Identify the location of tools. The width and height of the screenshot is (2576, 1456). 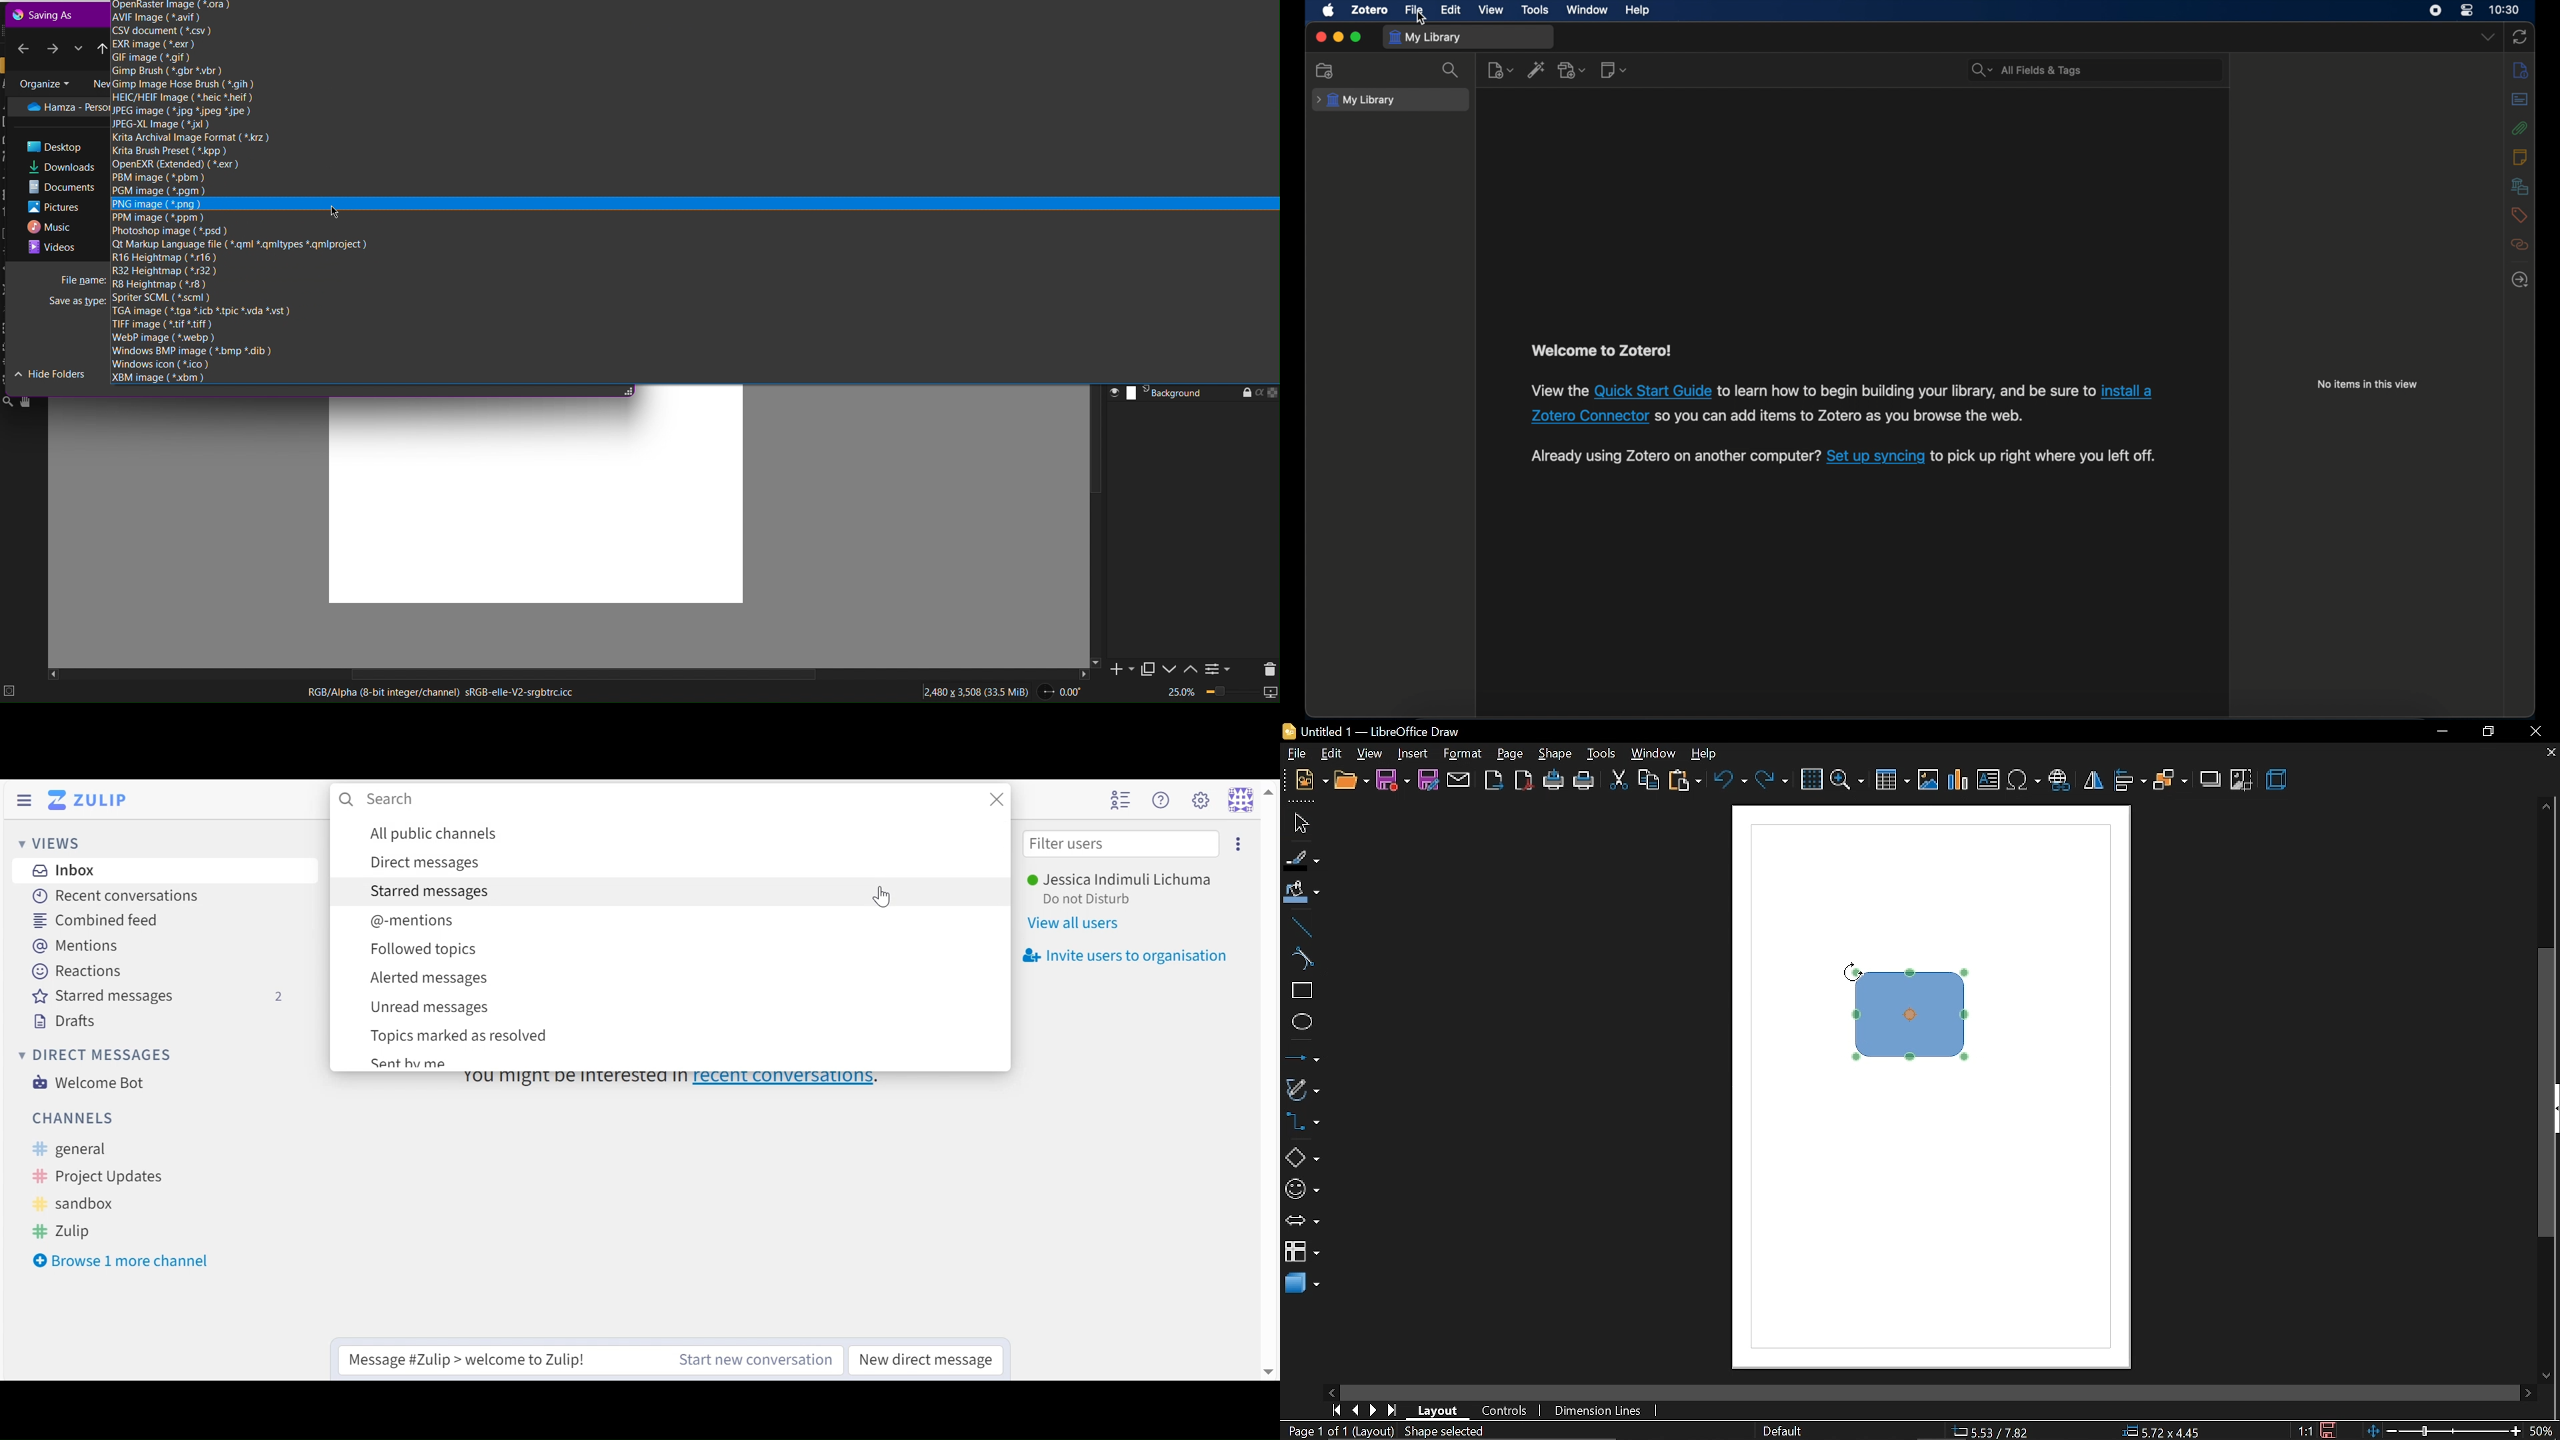
(1535, 10).